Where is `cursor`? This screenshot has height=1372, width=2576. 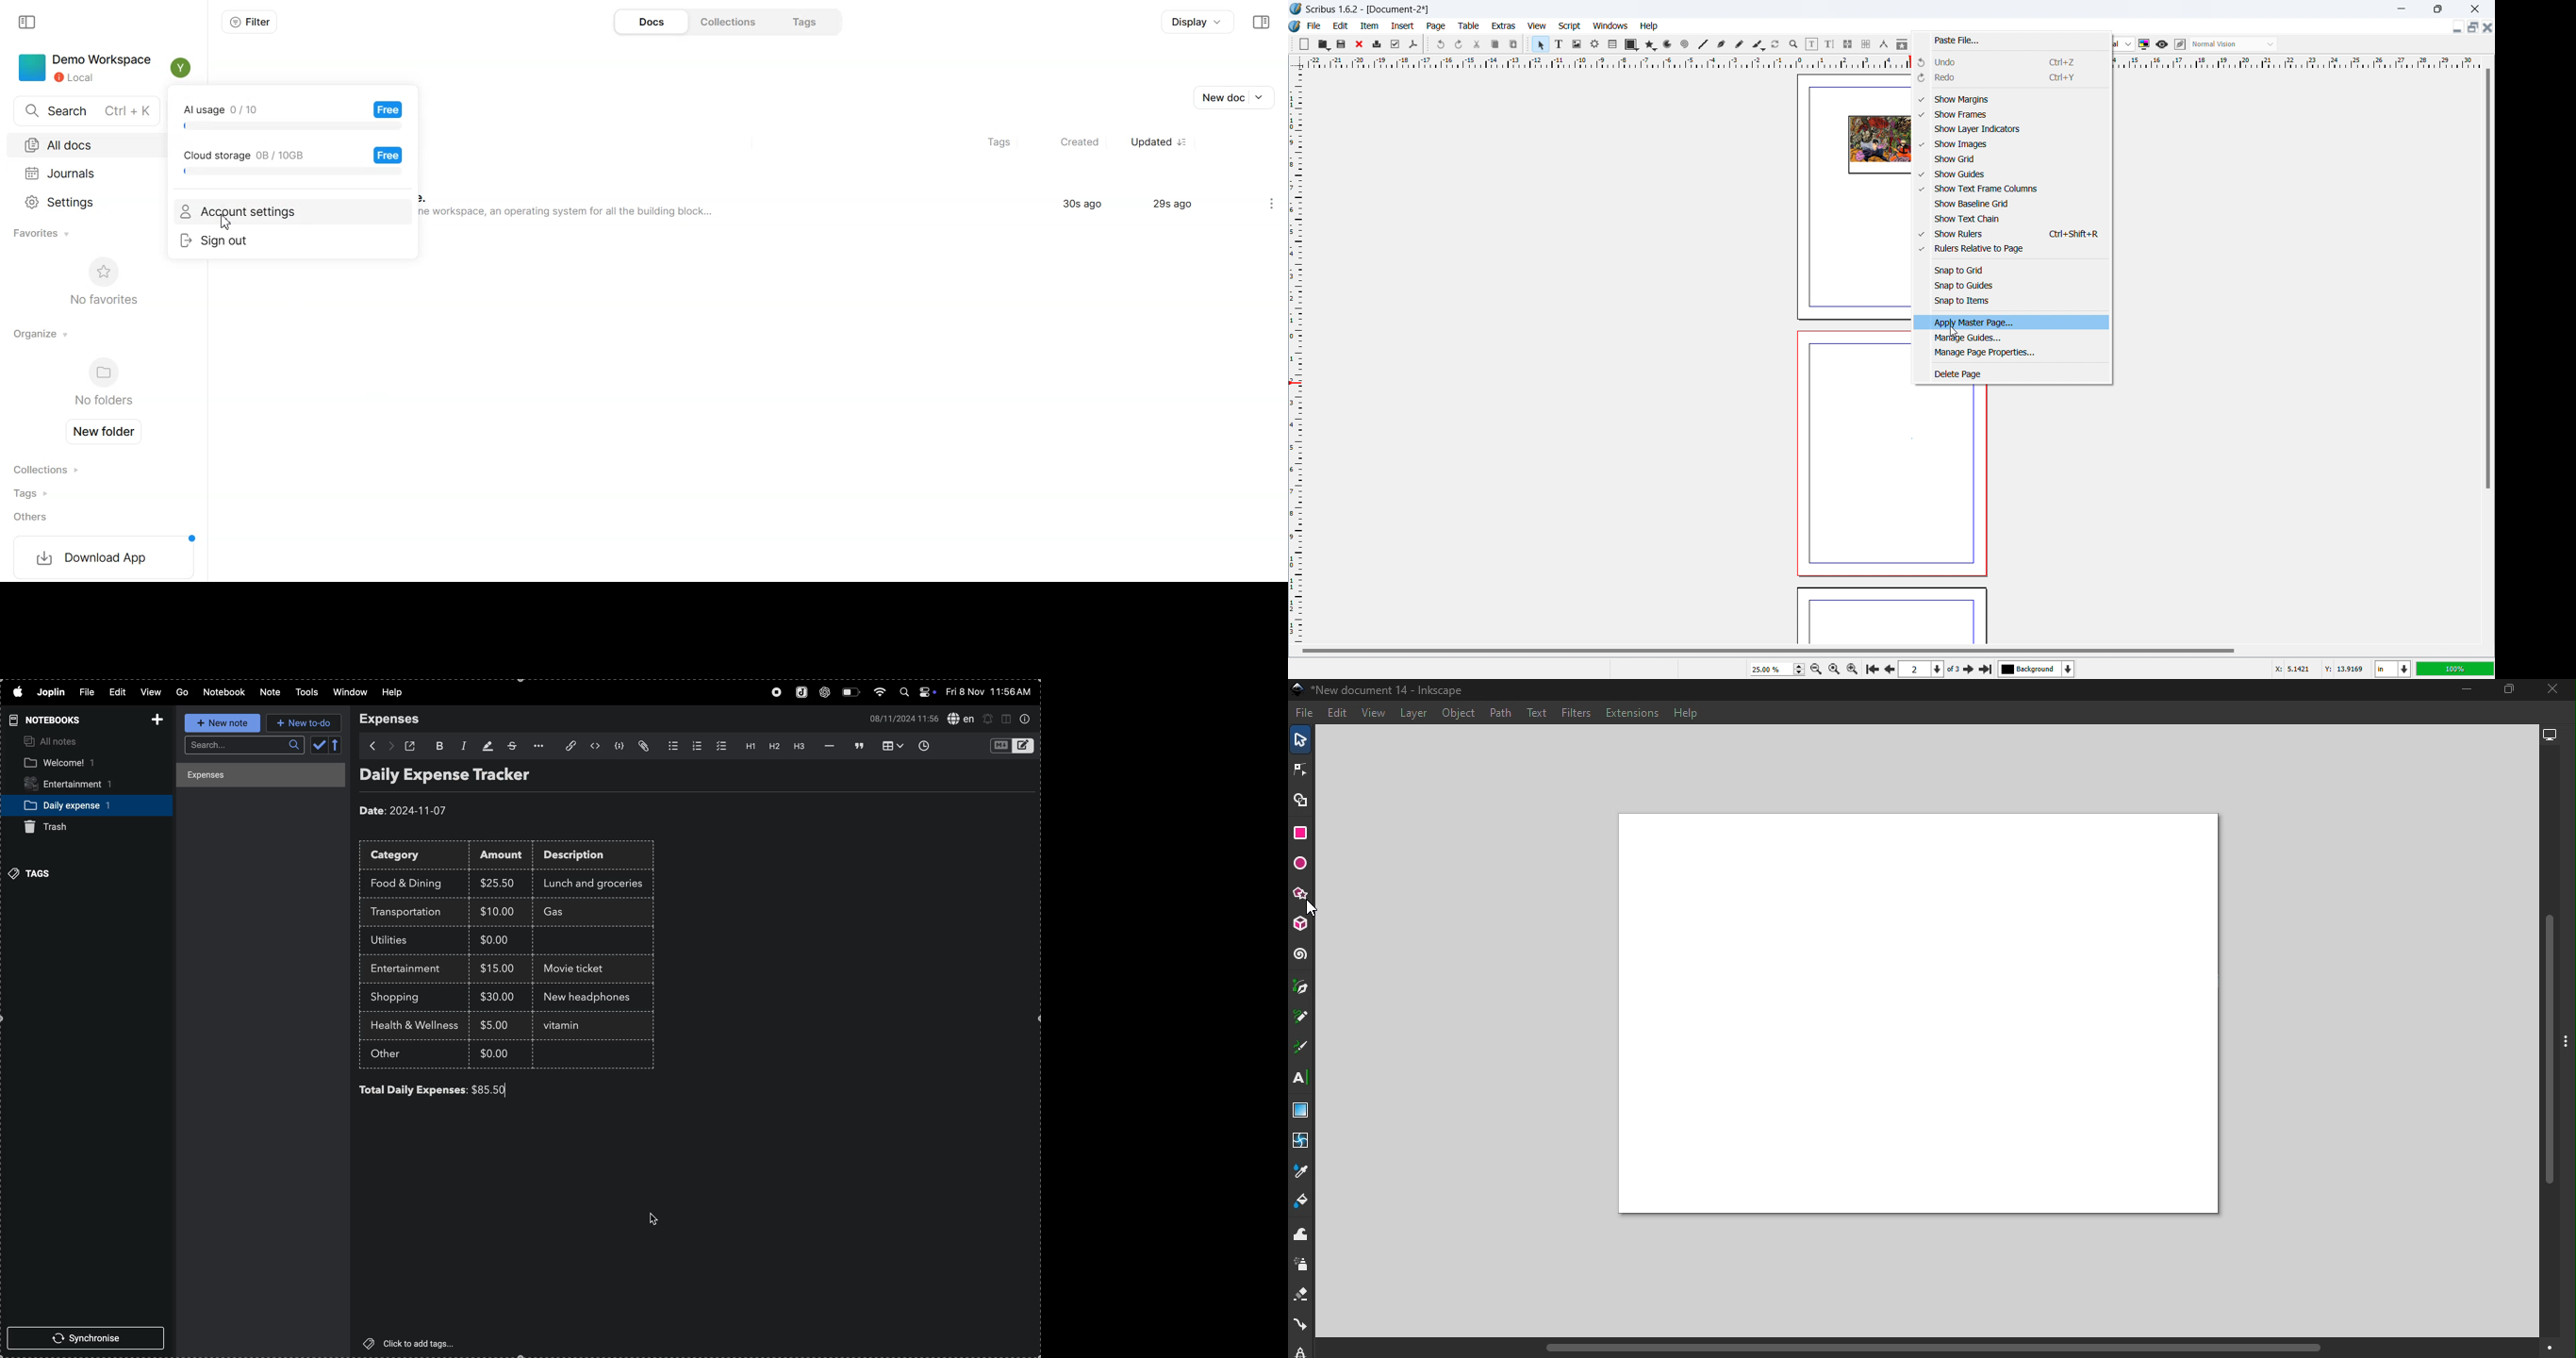 cursor is located at coordinates (1954, 329).